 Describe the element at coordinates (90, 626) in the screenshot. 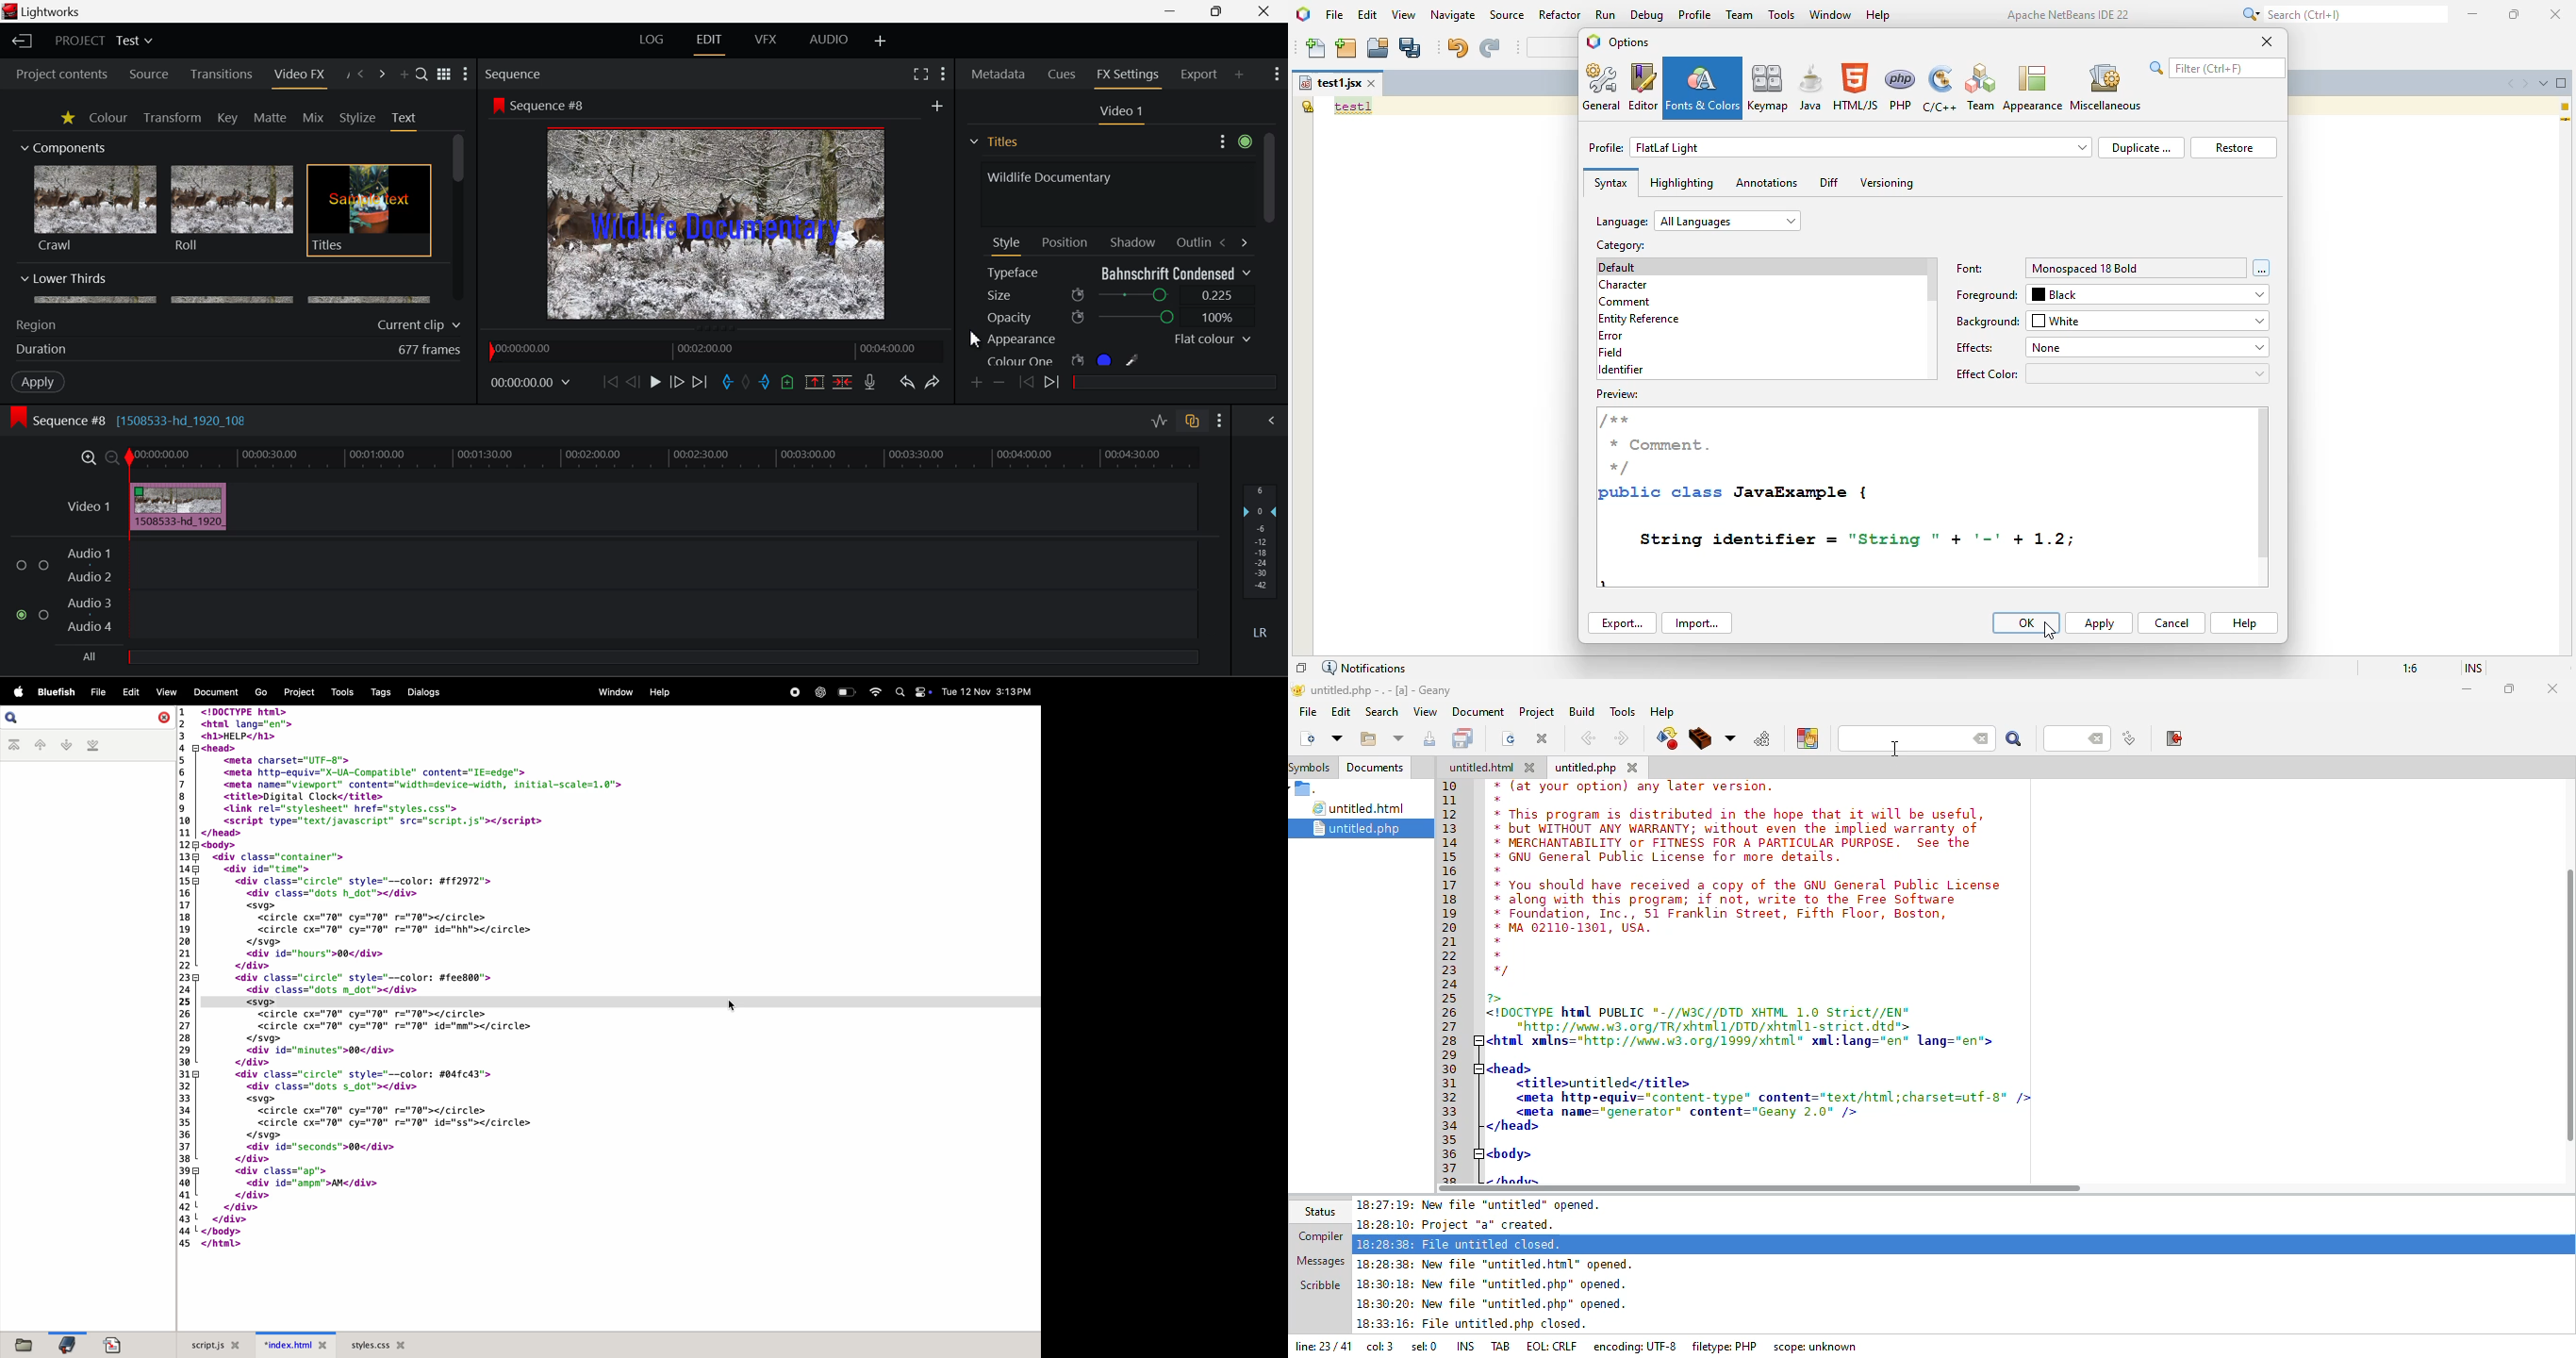

I see `Audio 4` at that location.